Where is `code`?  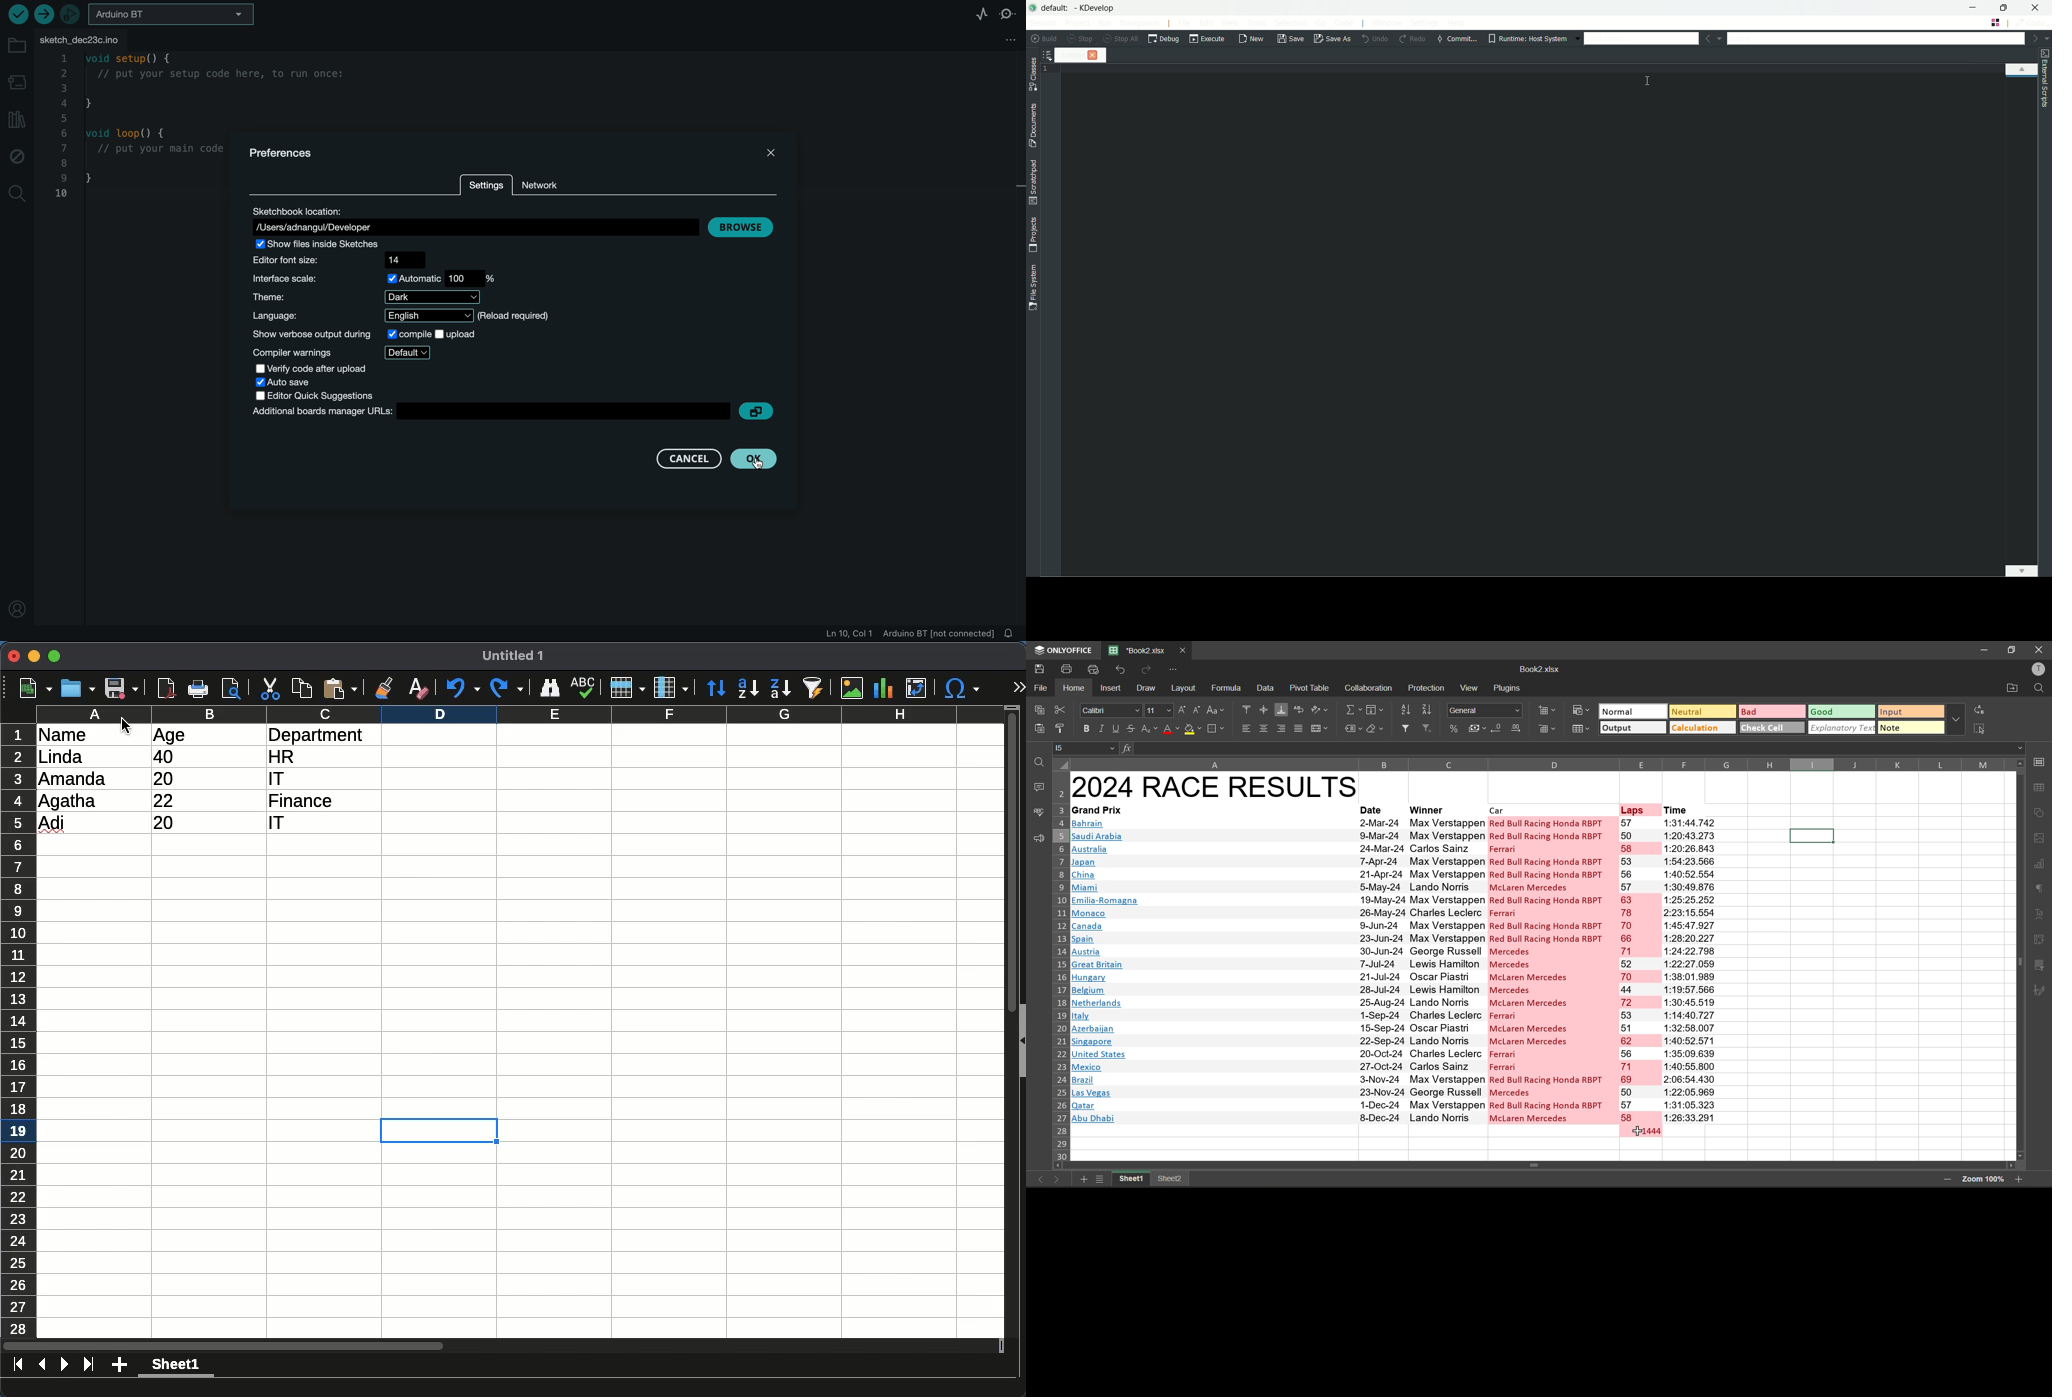
code is located at coordinates (137, 127).